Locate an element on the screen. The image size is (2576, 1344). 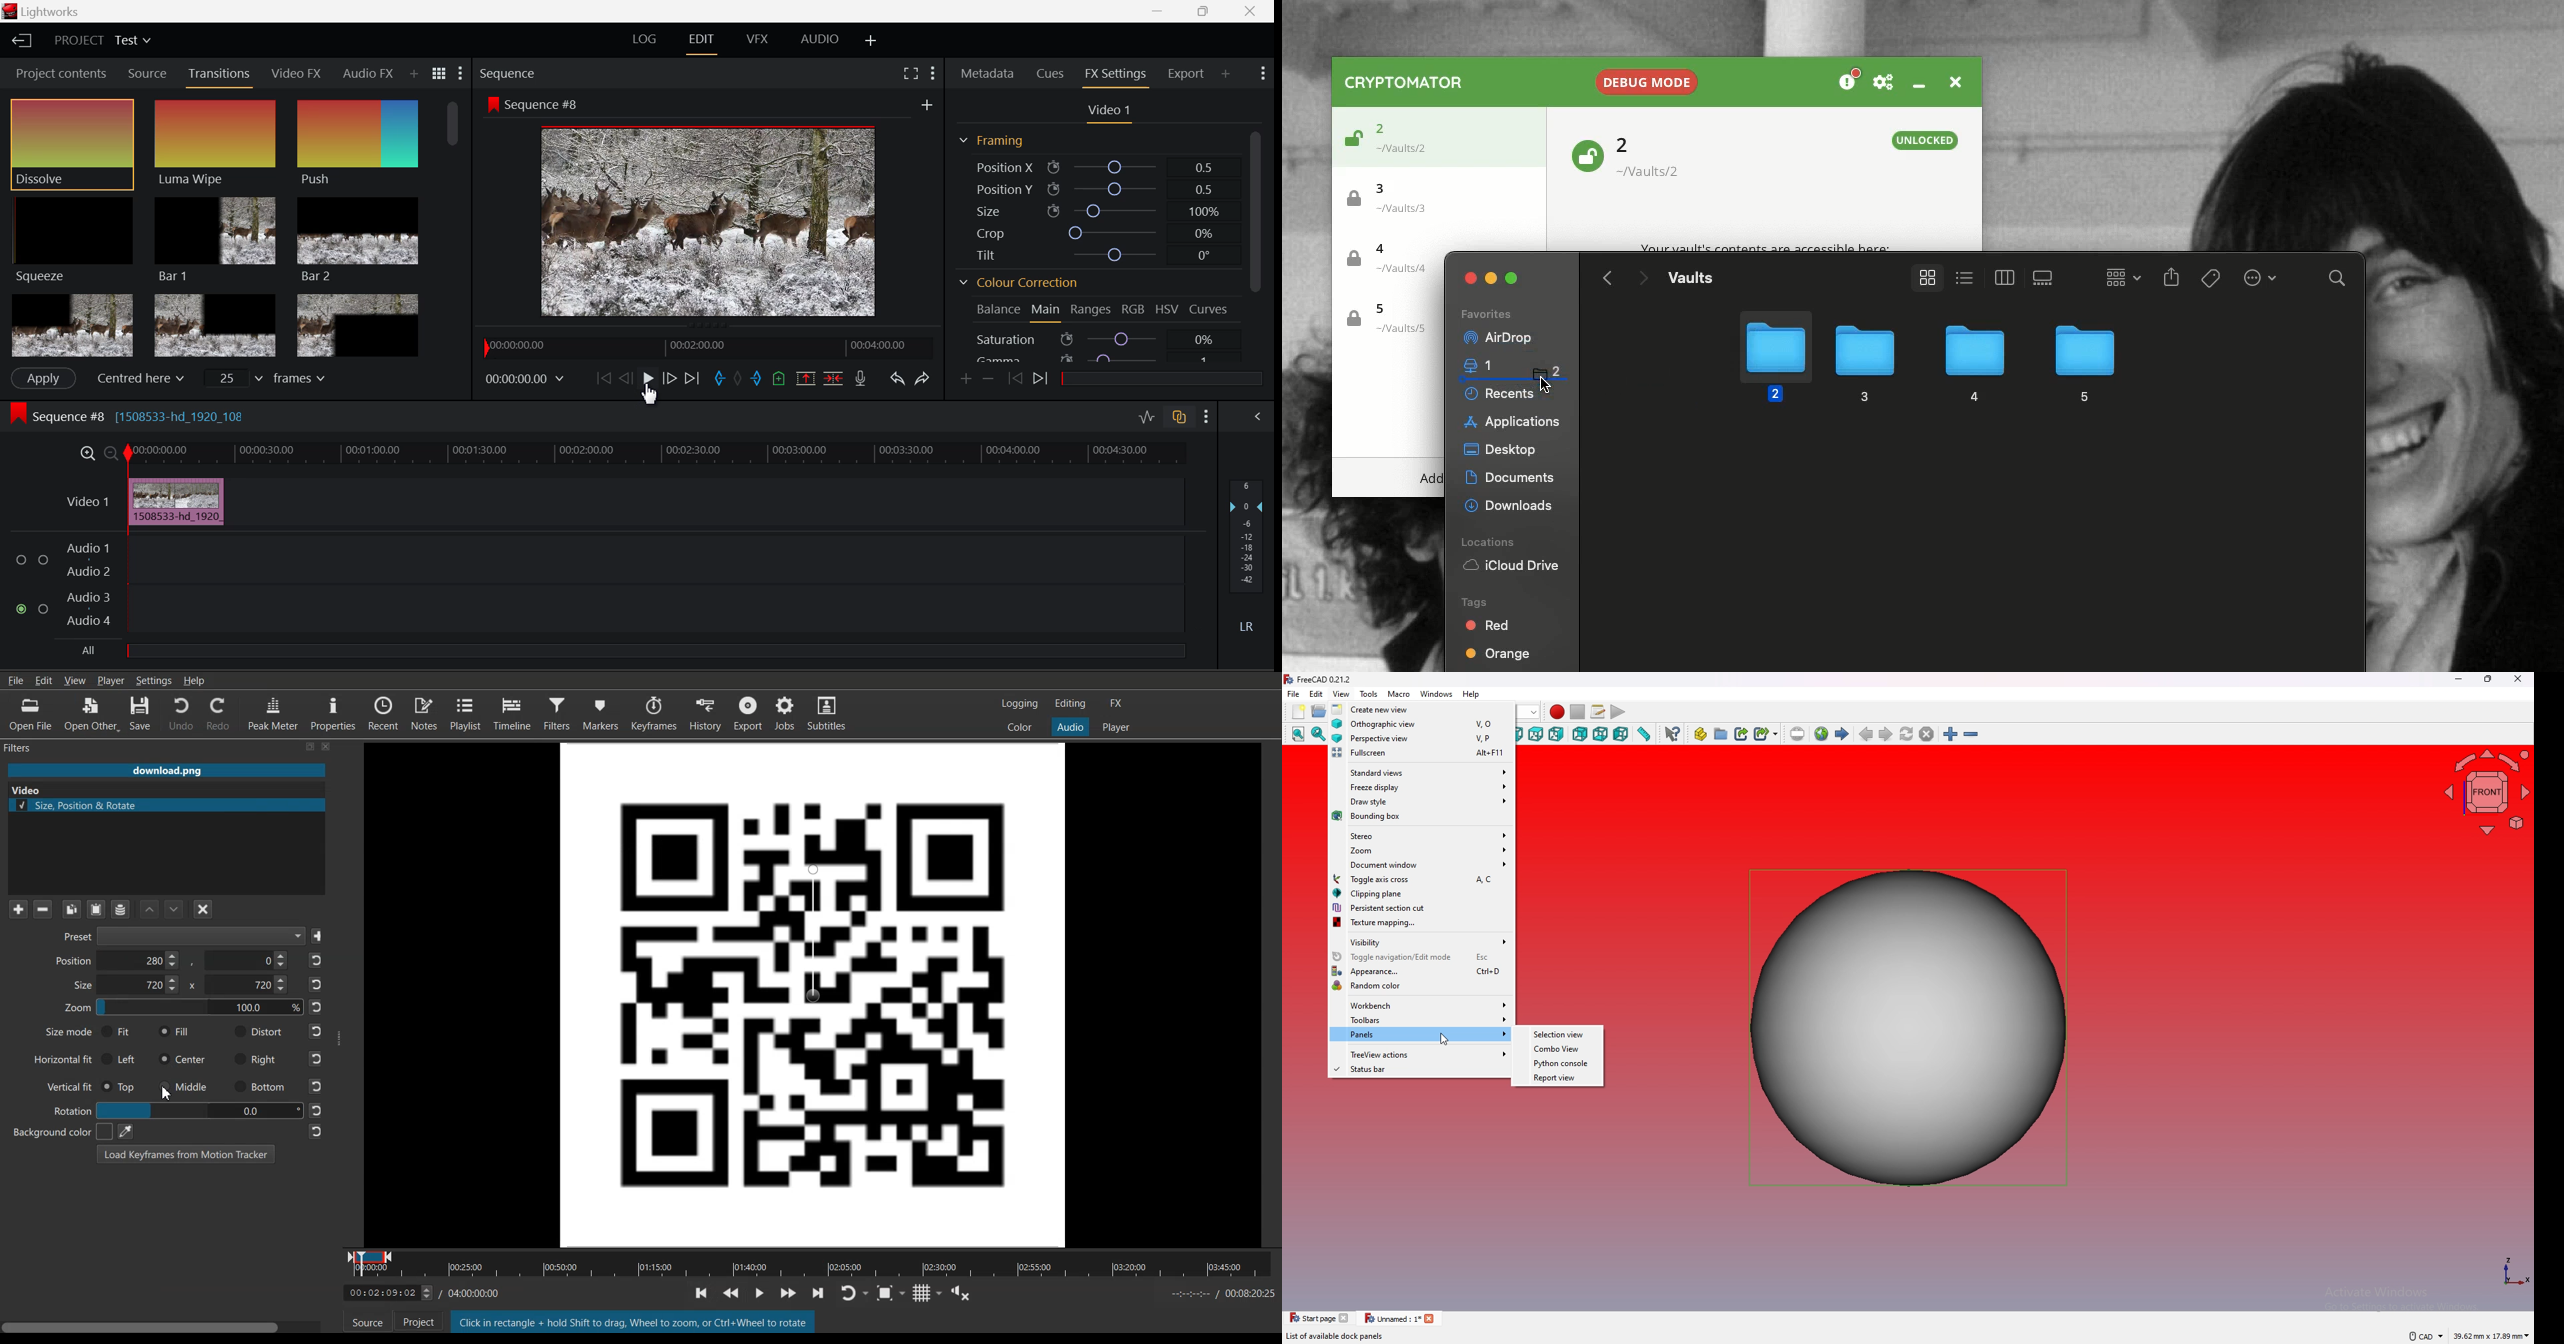
Close is located at coordinates (1252, 11).